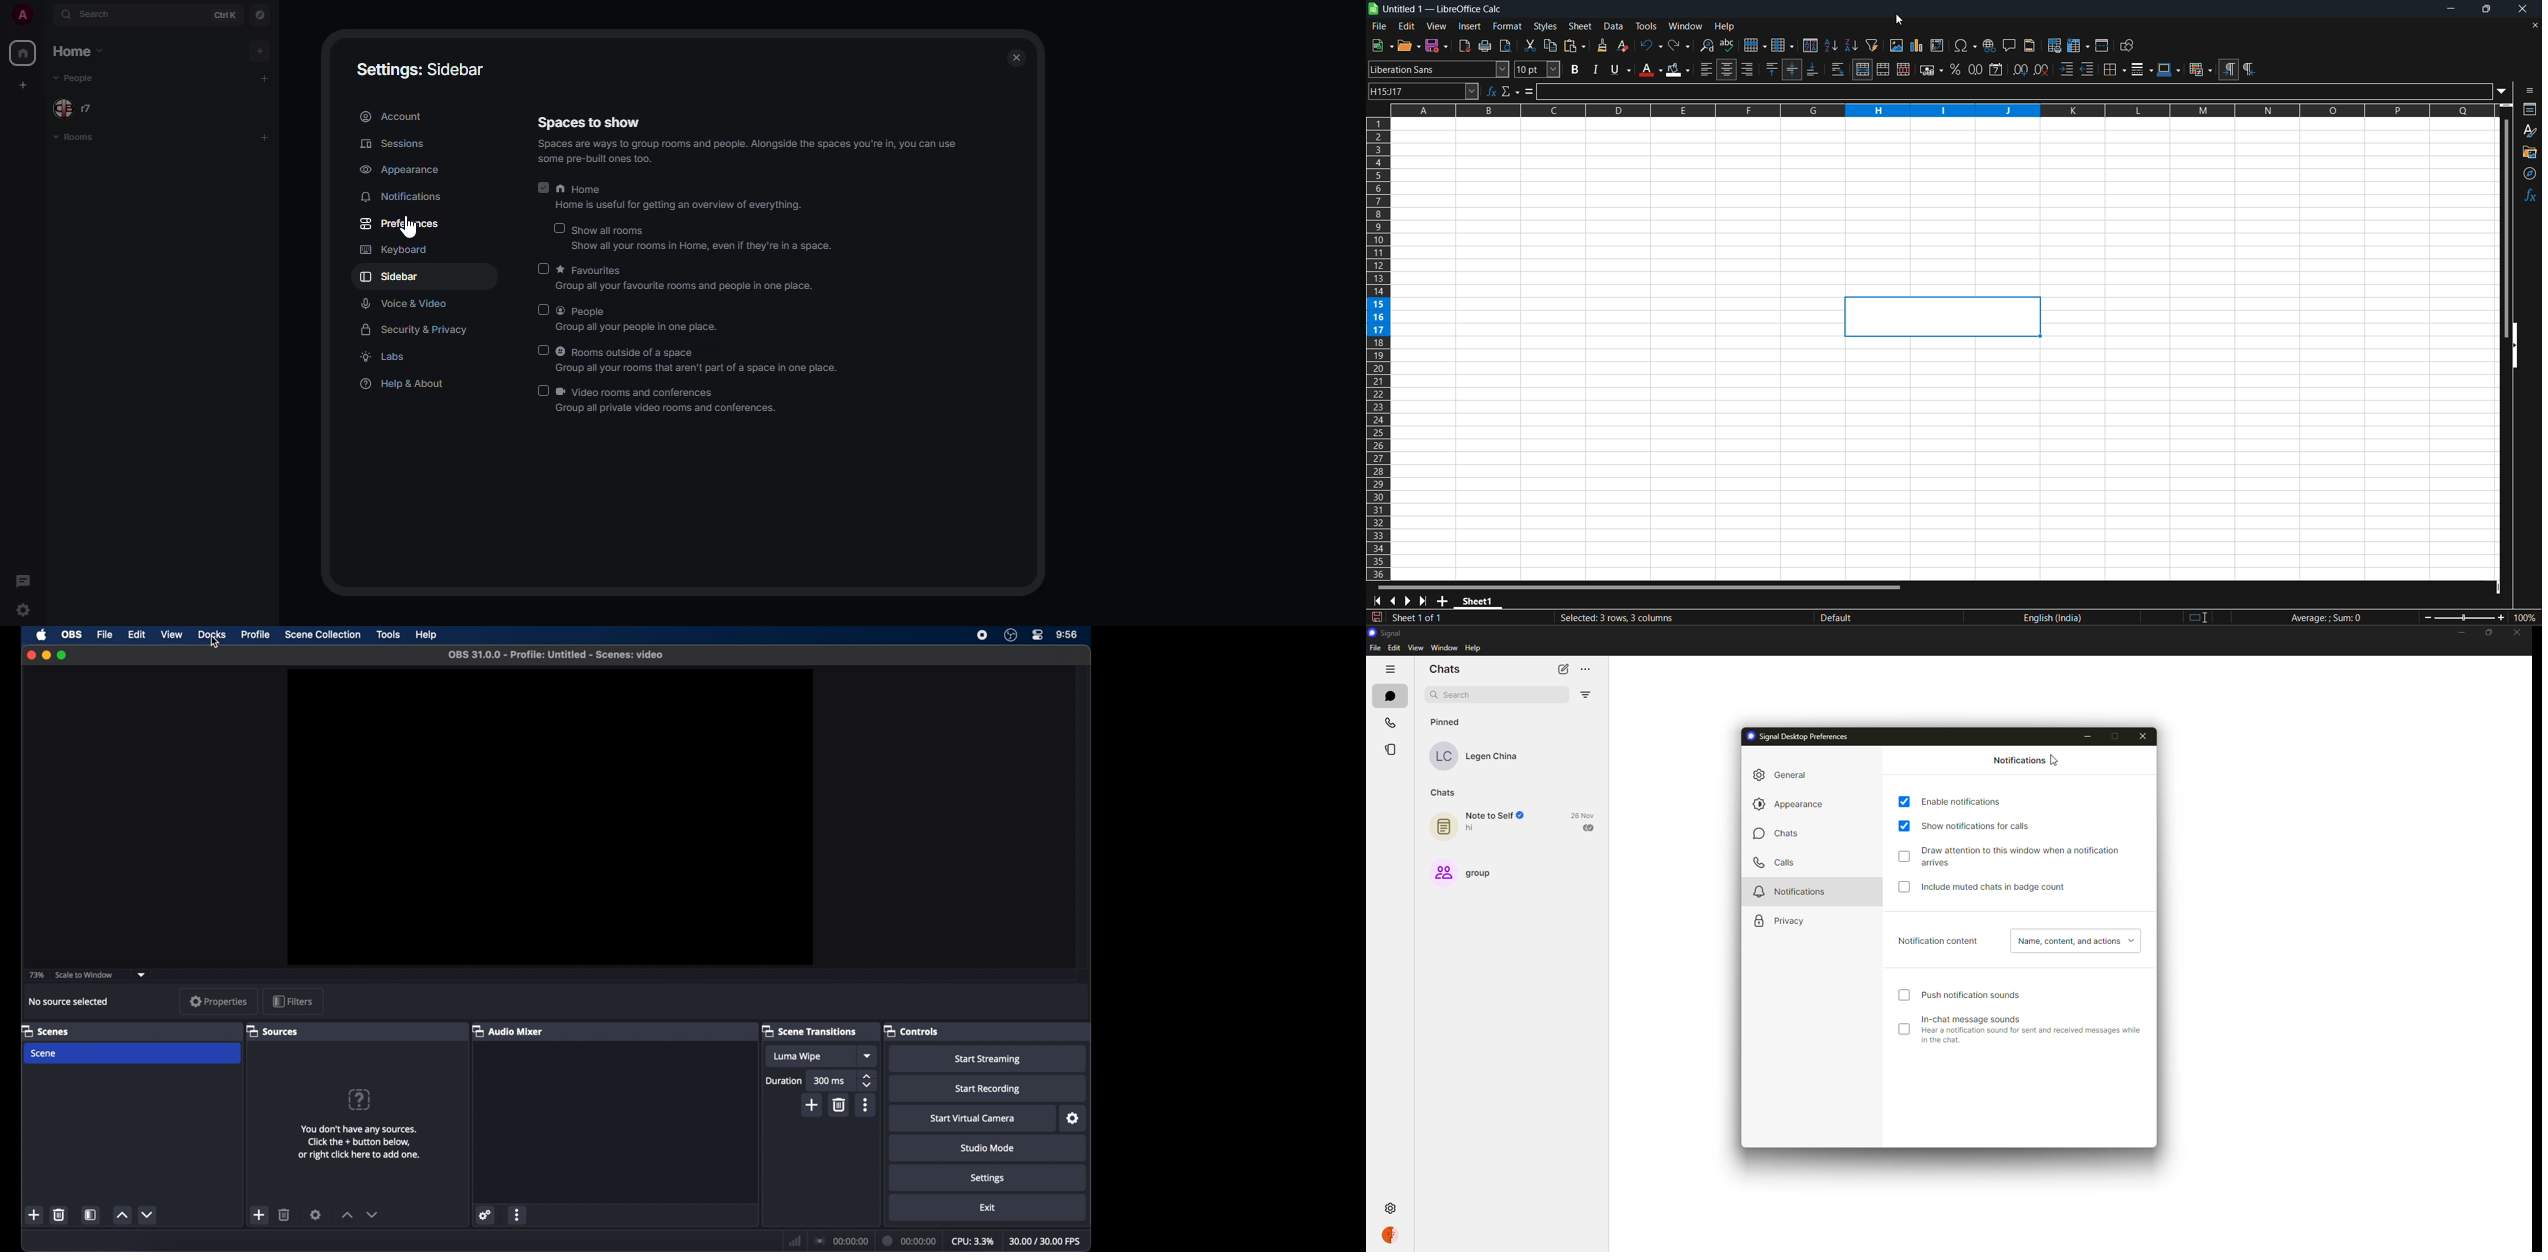 This screenshot has width=2548, height=1260. Describe the element at coordinates (24, 579) in the screenshot. I see `threads` at that location.